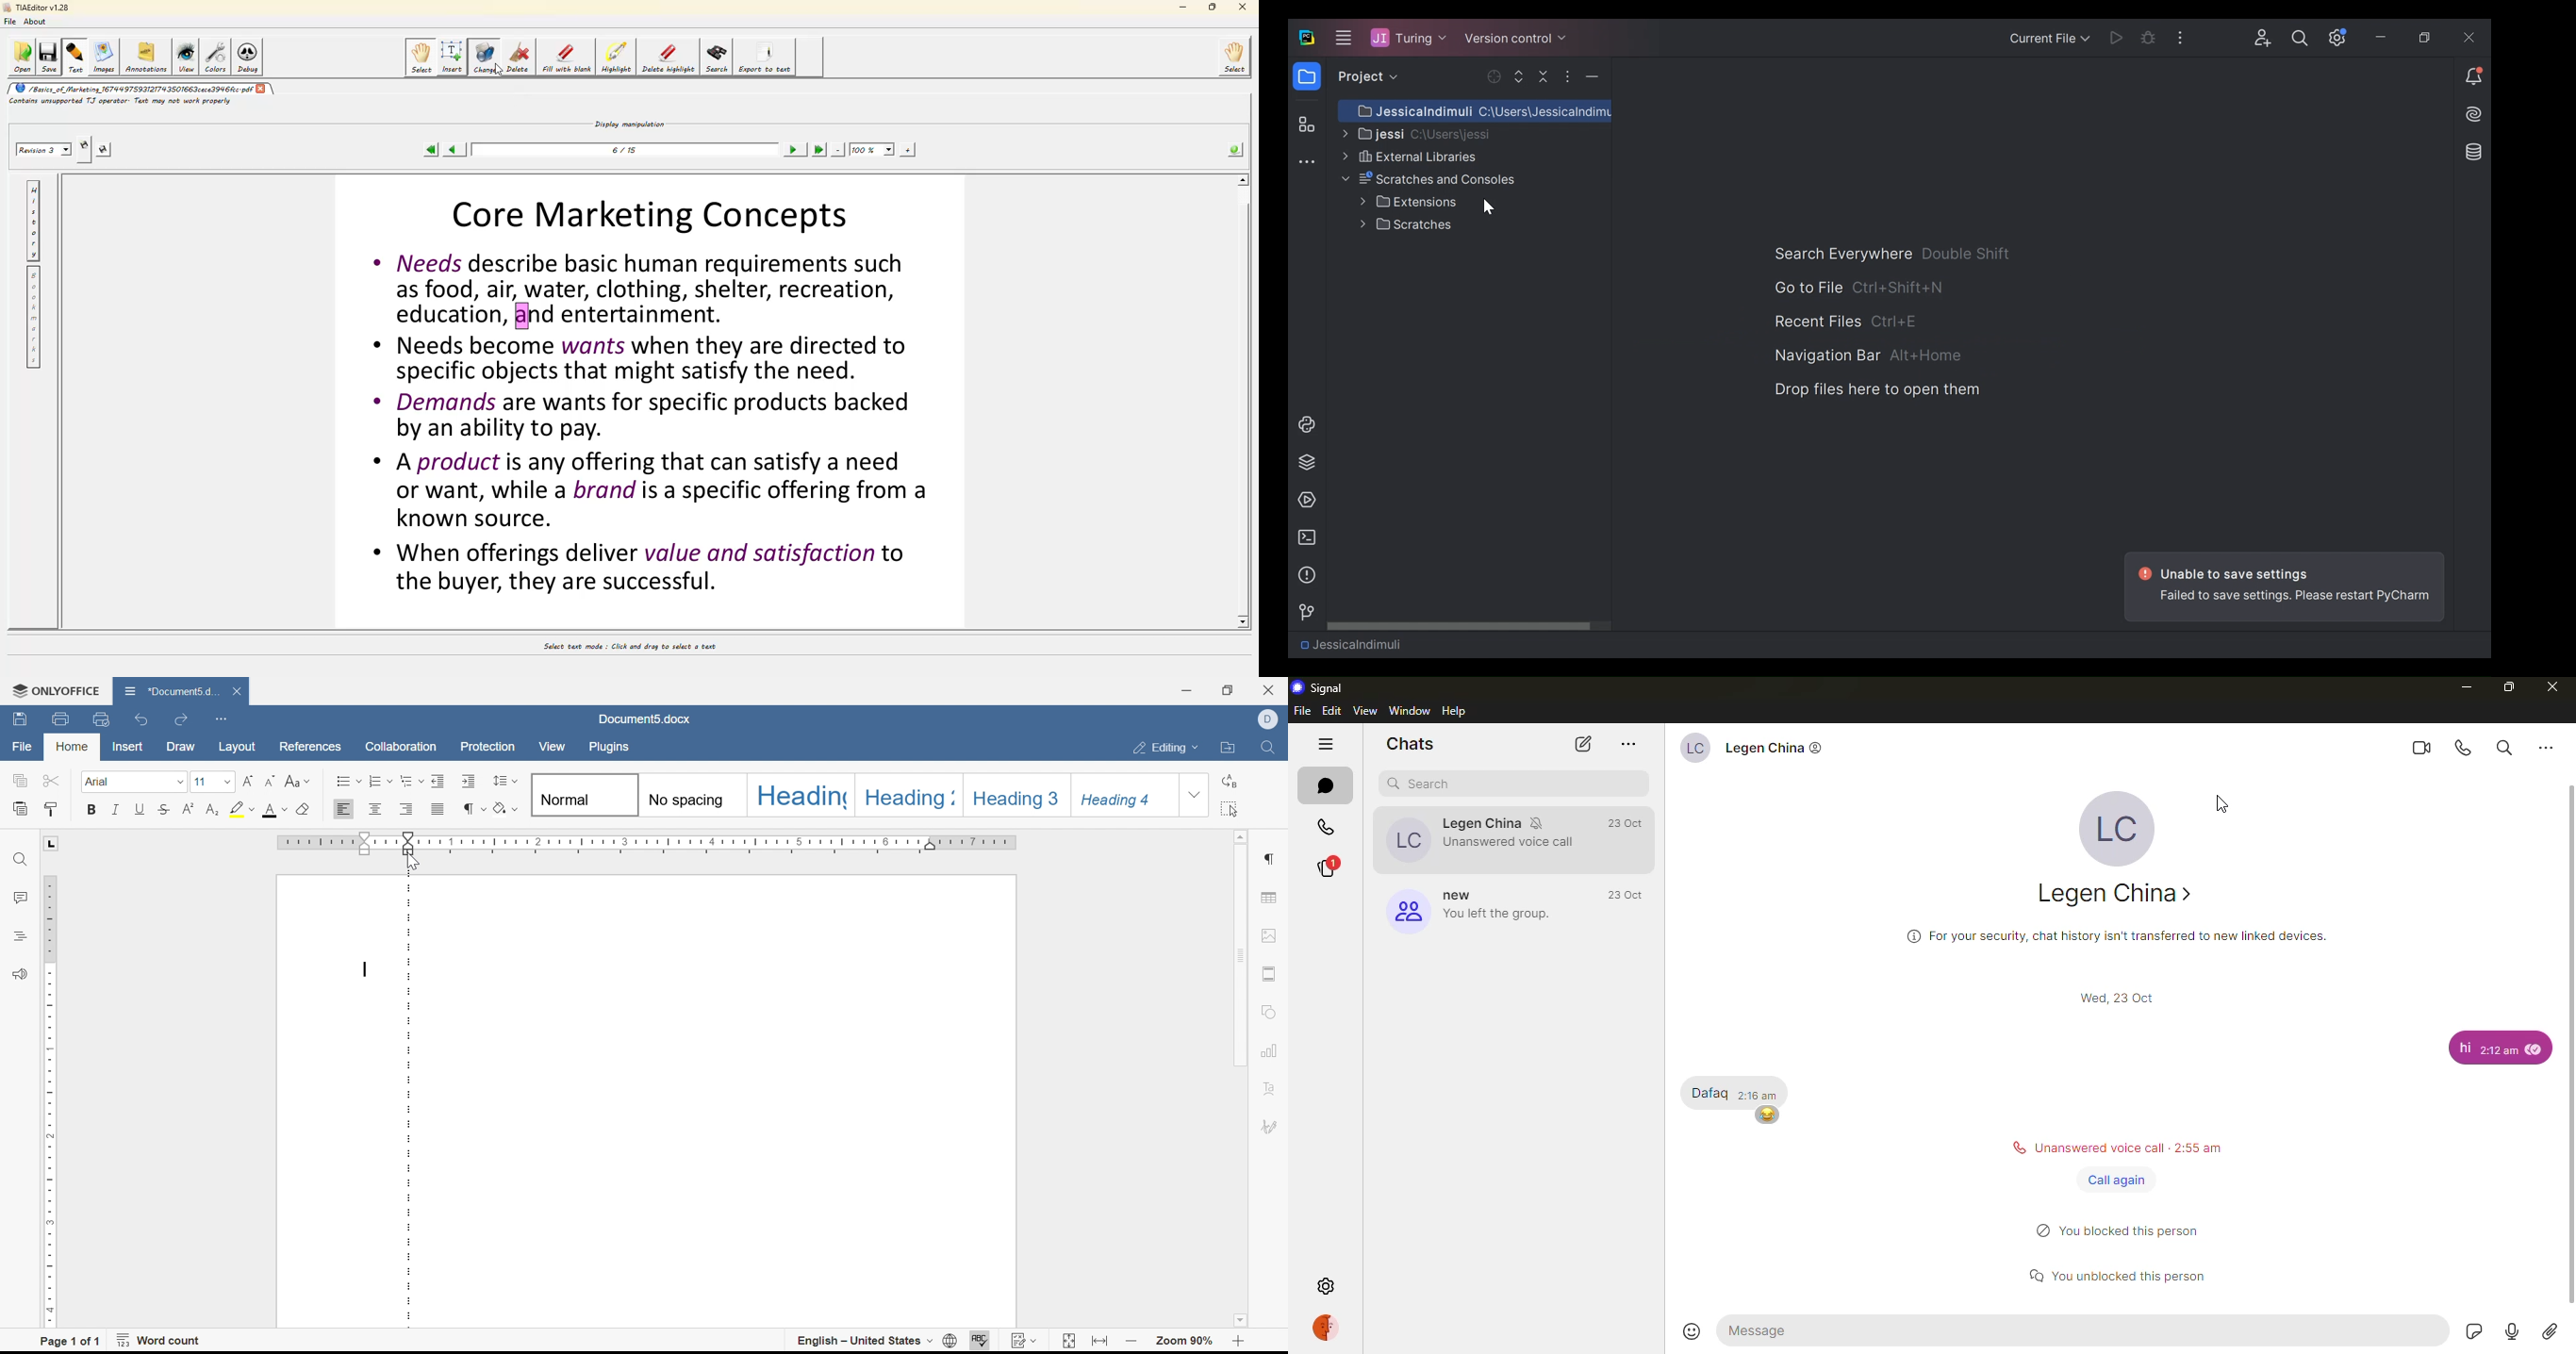  Describe the element at coordinates (854, 796) in the screenshot. I see `types of headings` at that location.